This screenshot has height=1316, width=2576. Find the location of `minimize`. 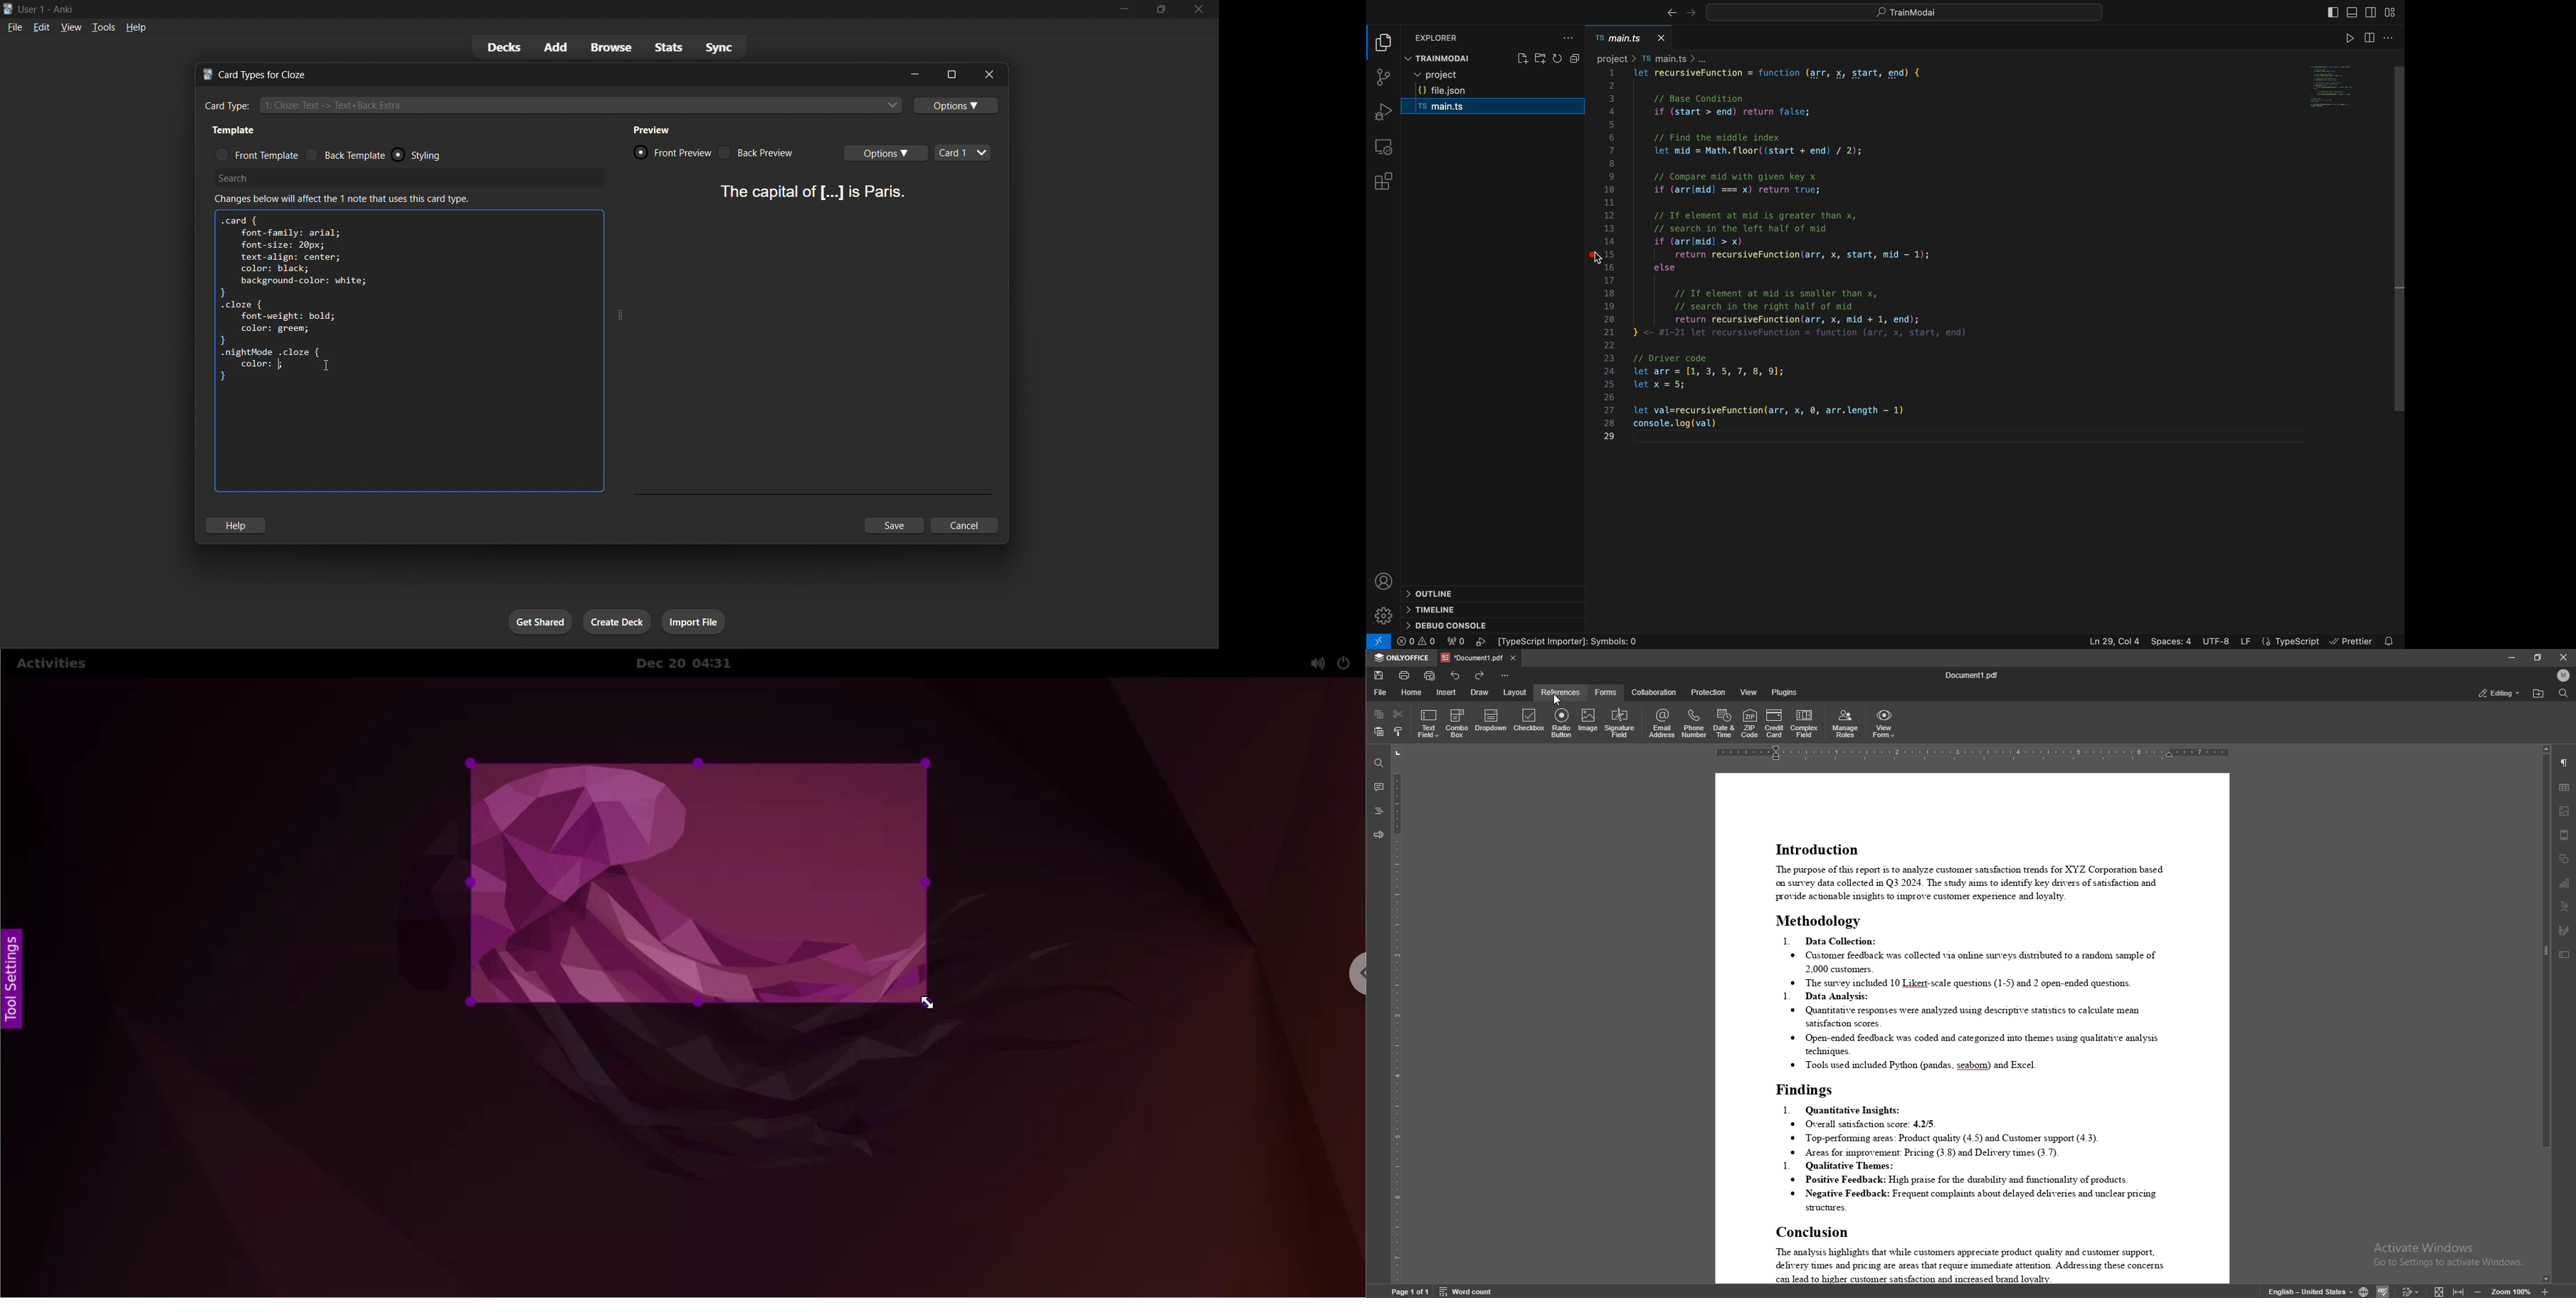

minimize is located at coordinates (915, 73).